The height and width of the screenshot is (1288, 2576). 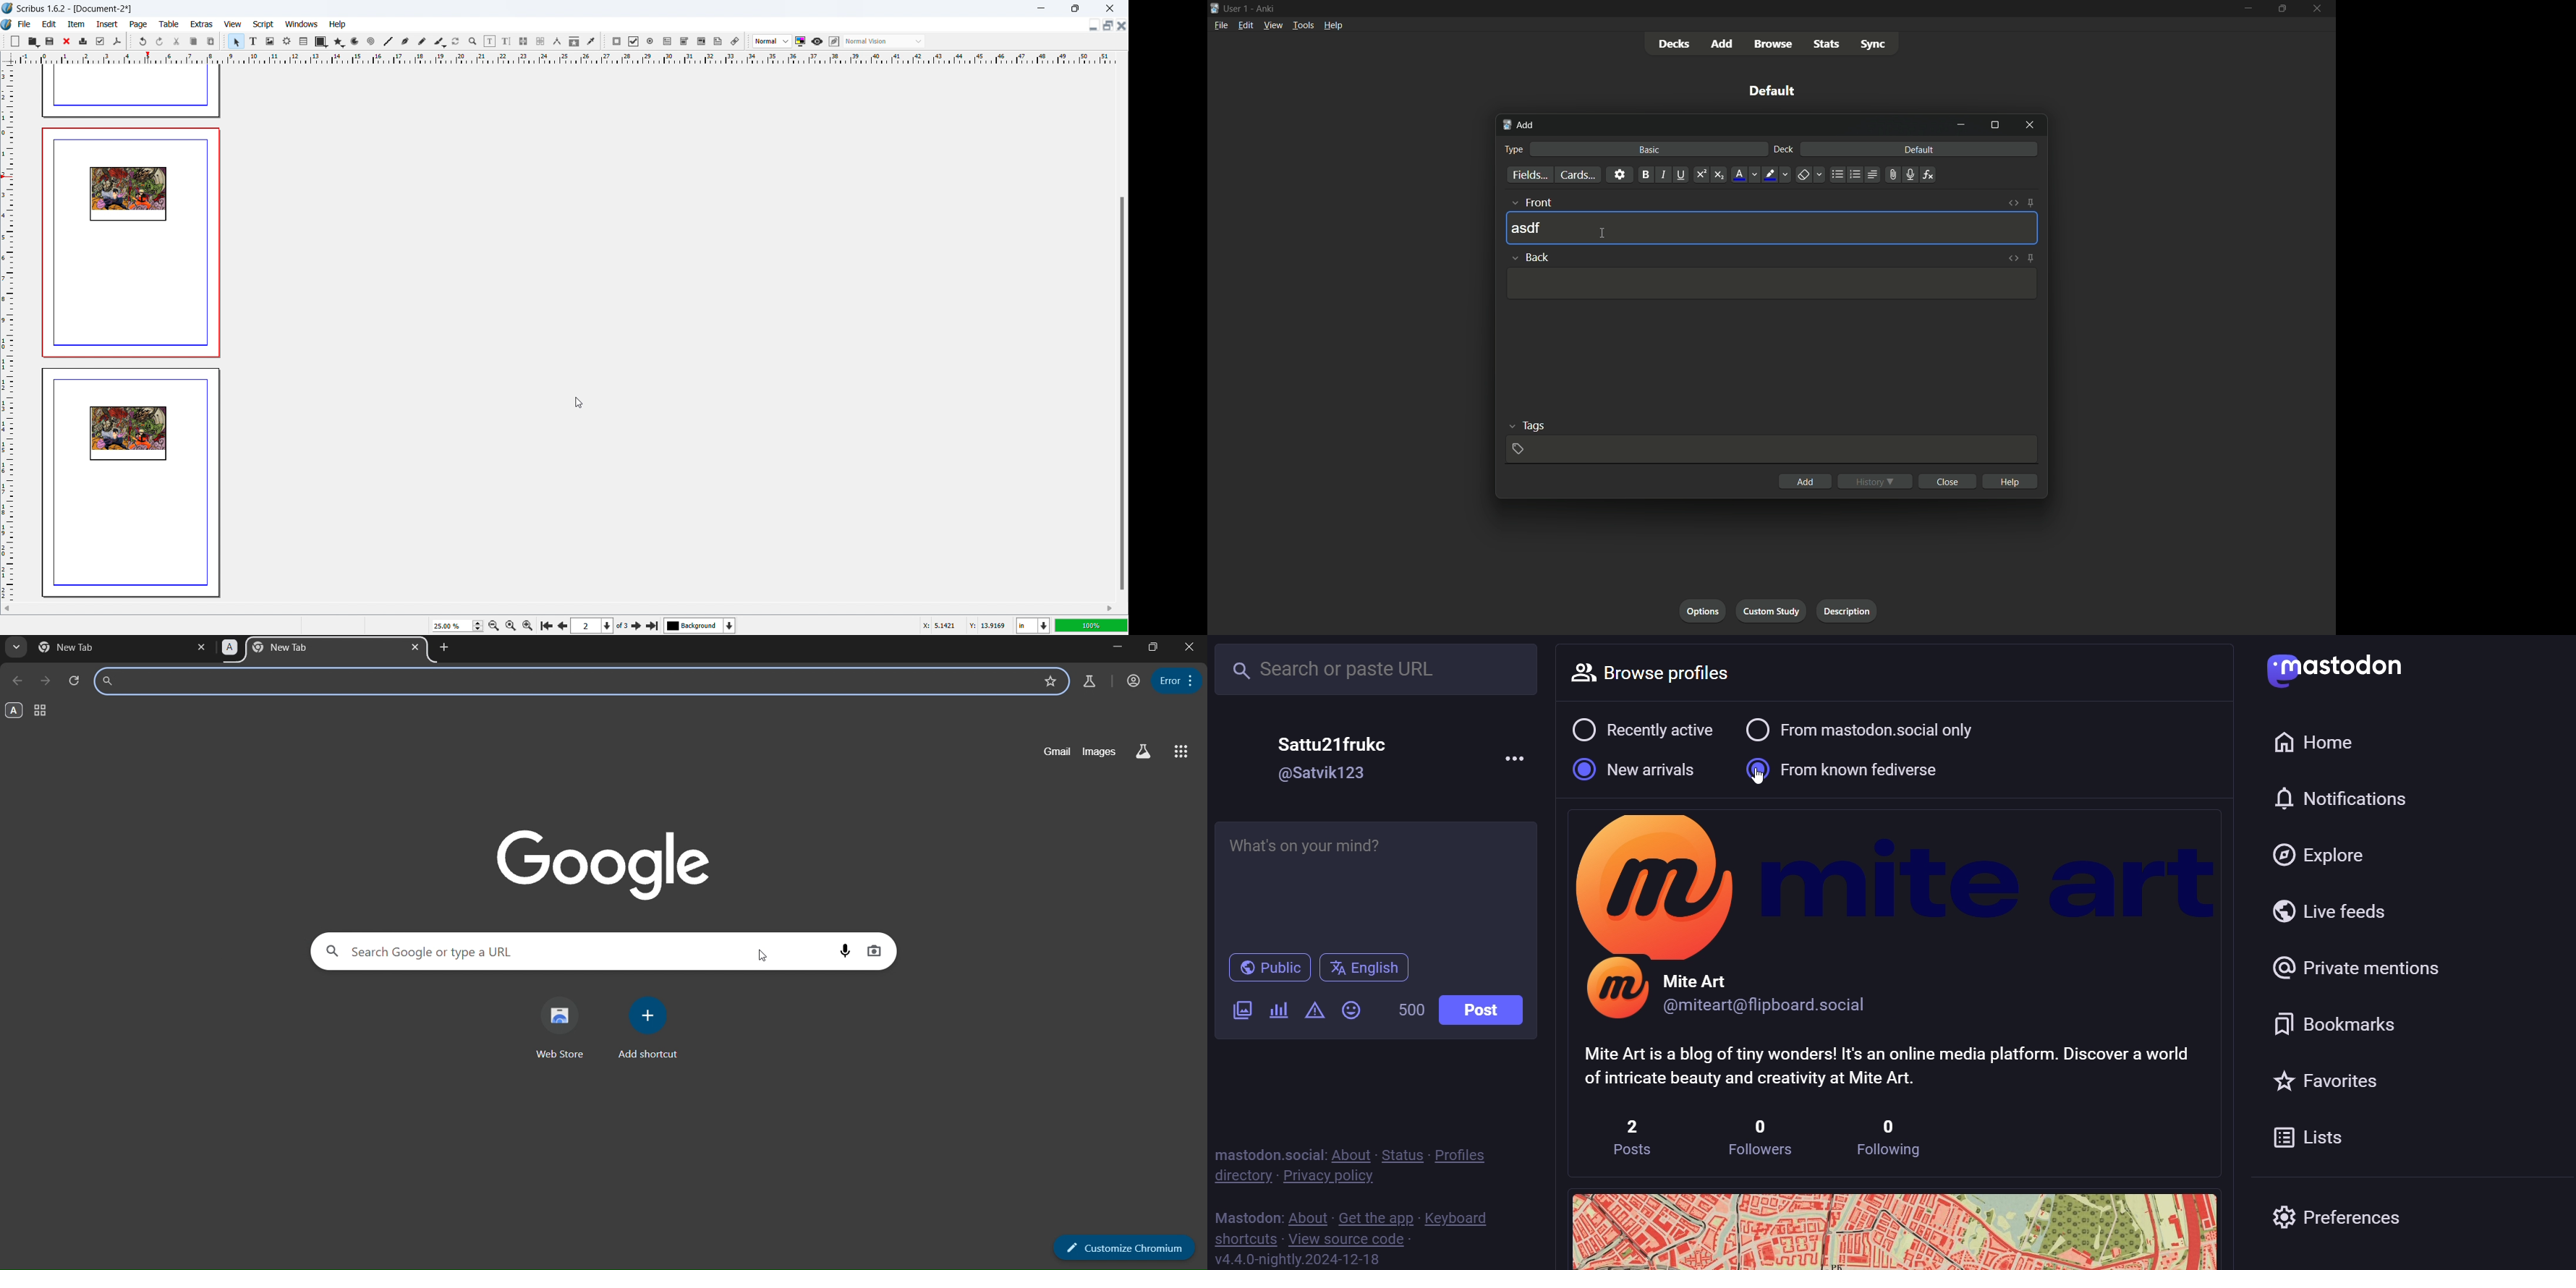 What do you see at coordinates (557, 42) in the screenshot?
I see `measurement` at bounding box center [557, 42].